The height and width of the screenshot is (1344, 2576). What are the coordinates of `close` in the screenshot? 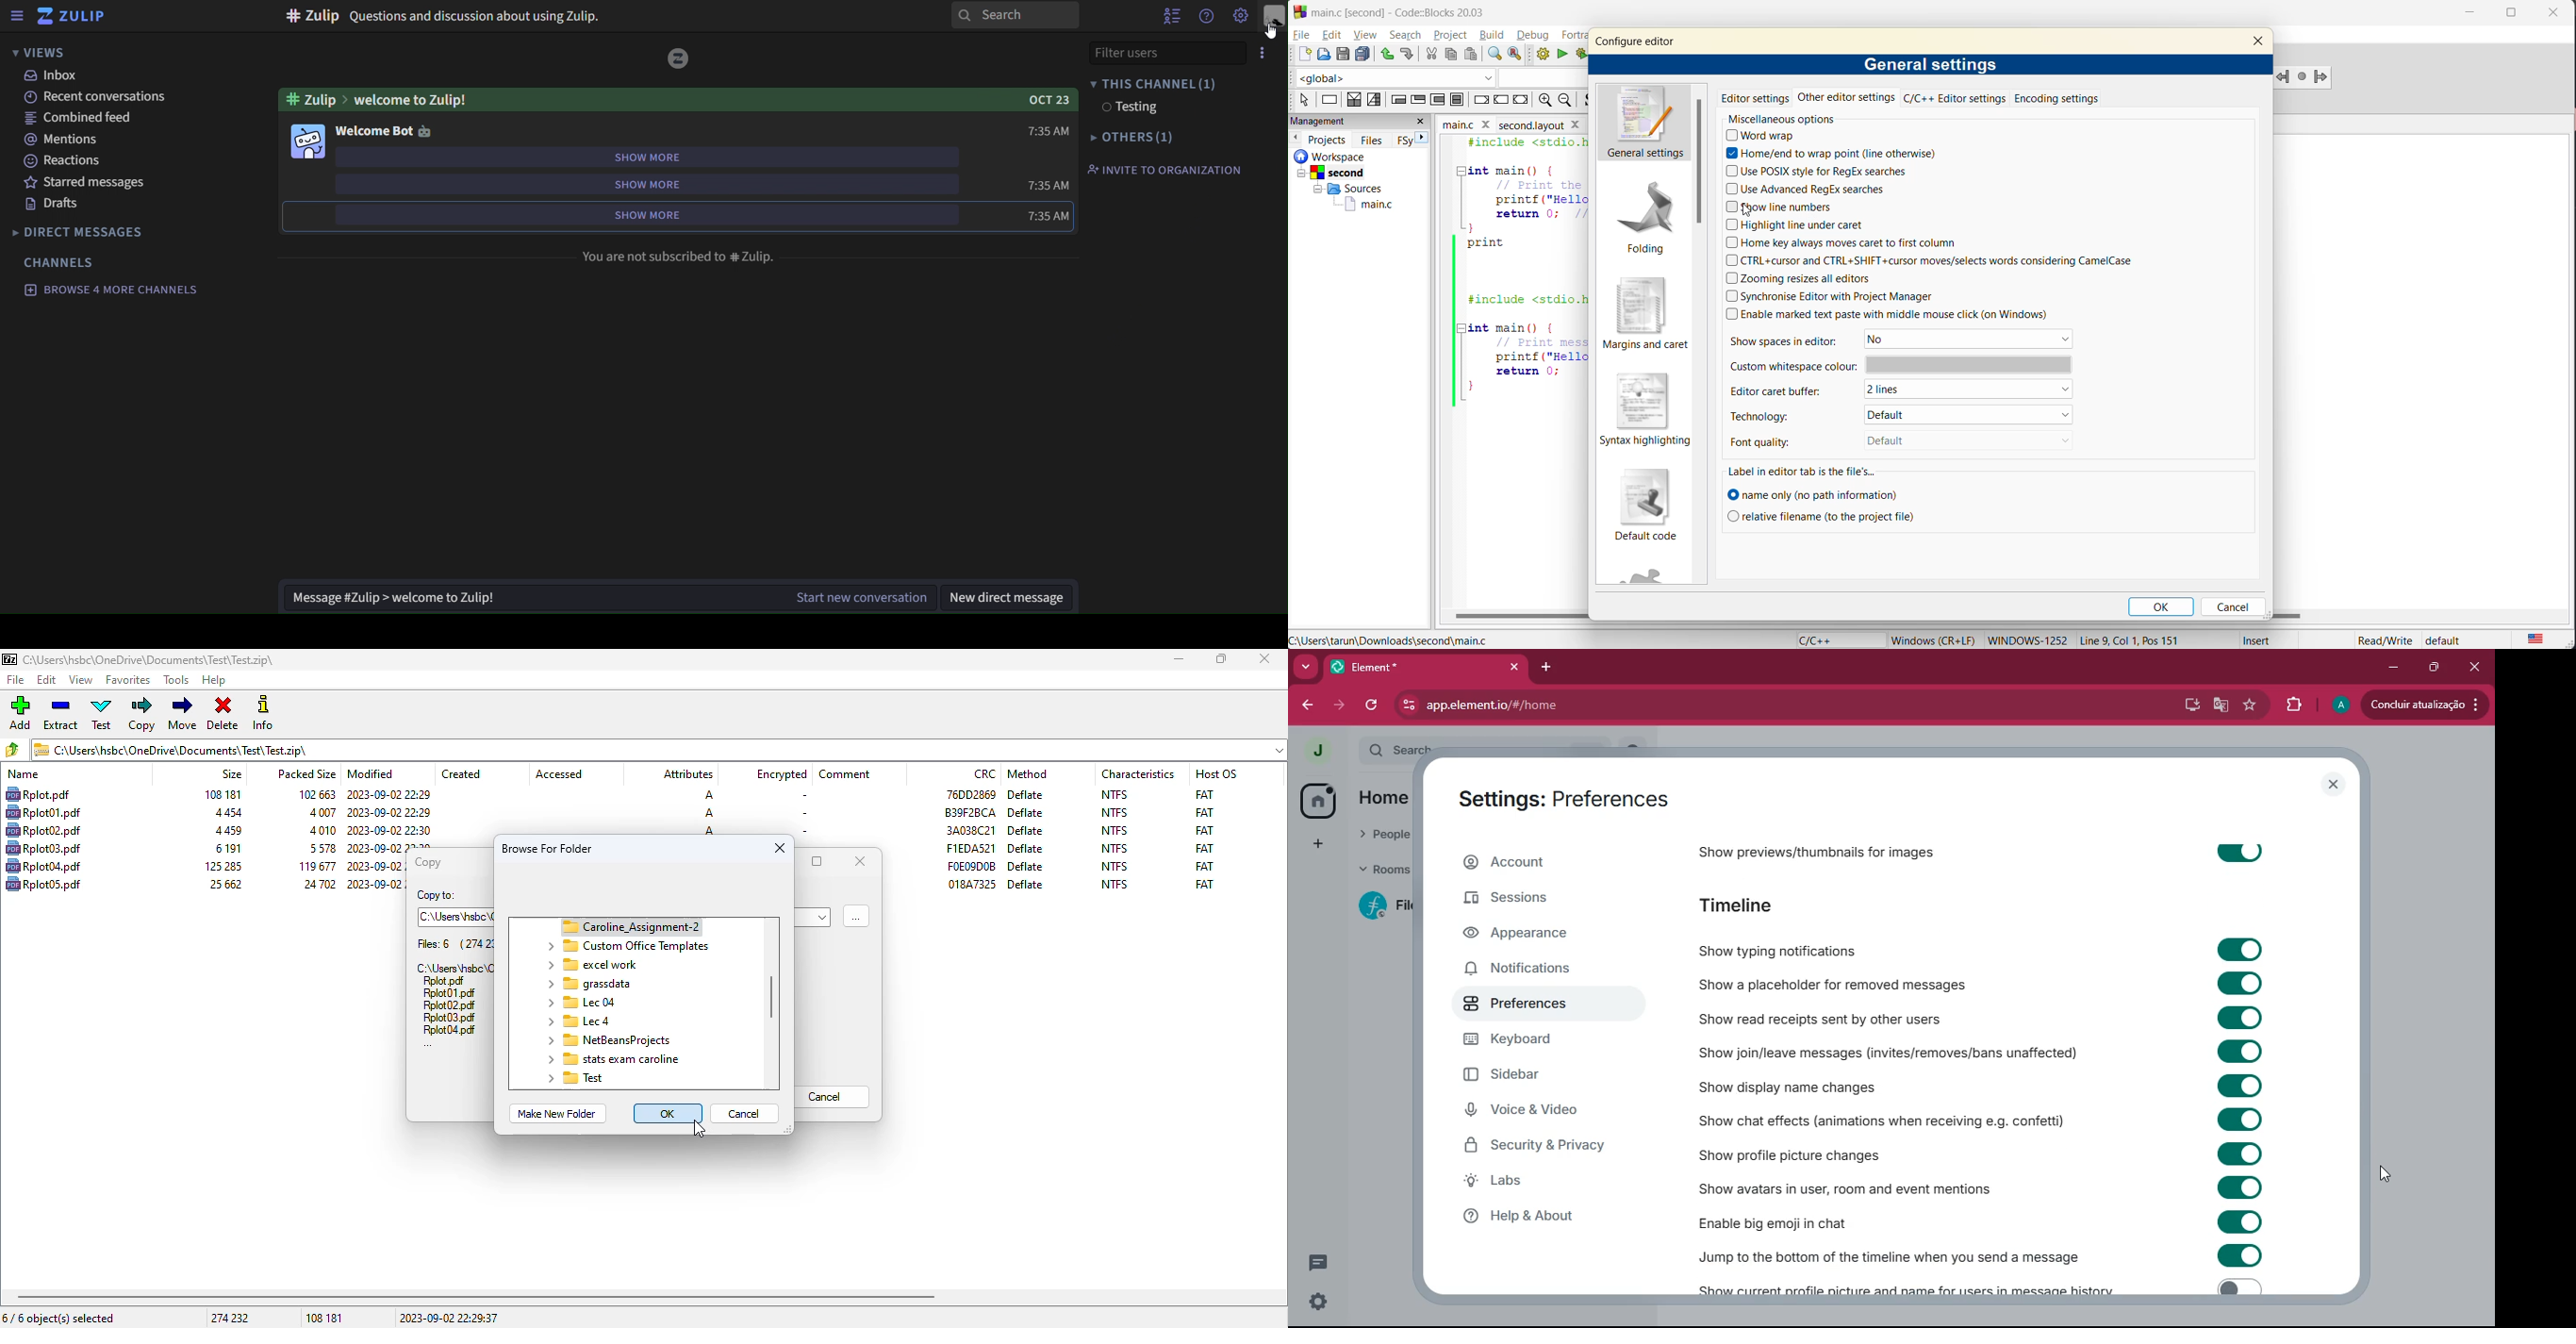 It's located at (1486, 124).